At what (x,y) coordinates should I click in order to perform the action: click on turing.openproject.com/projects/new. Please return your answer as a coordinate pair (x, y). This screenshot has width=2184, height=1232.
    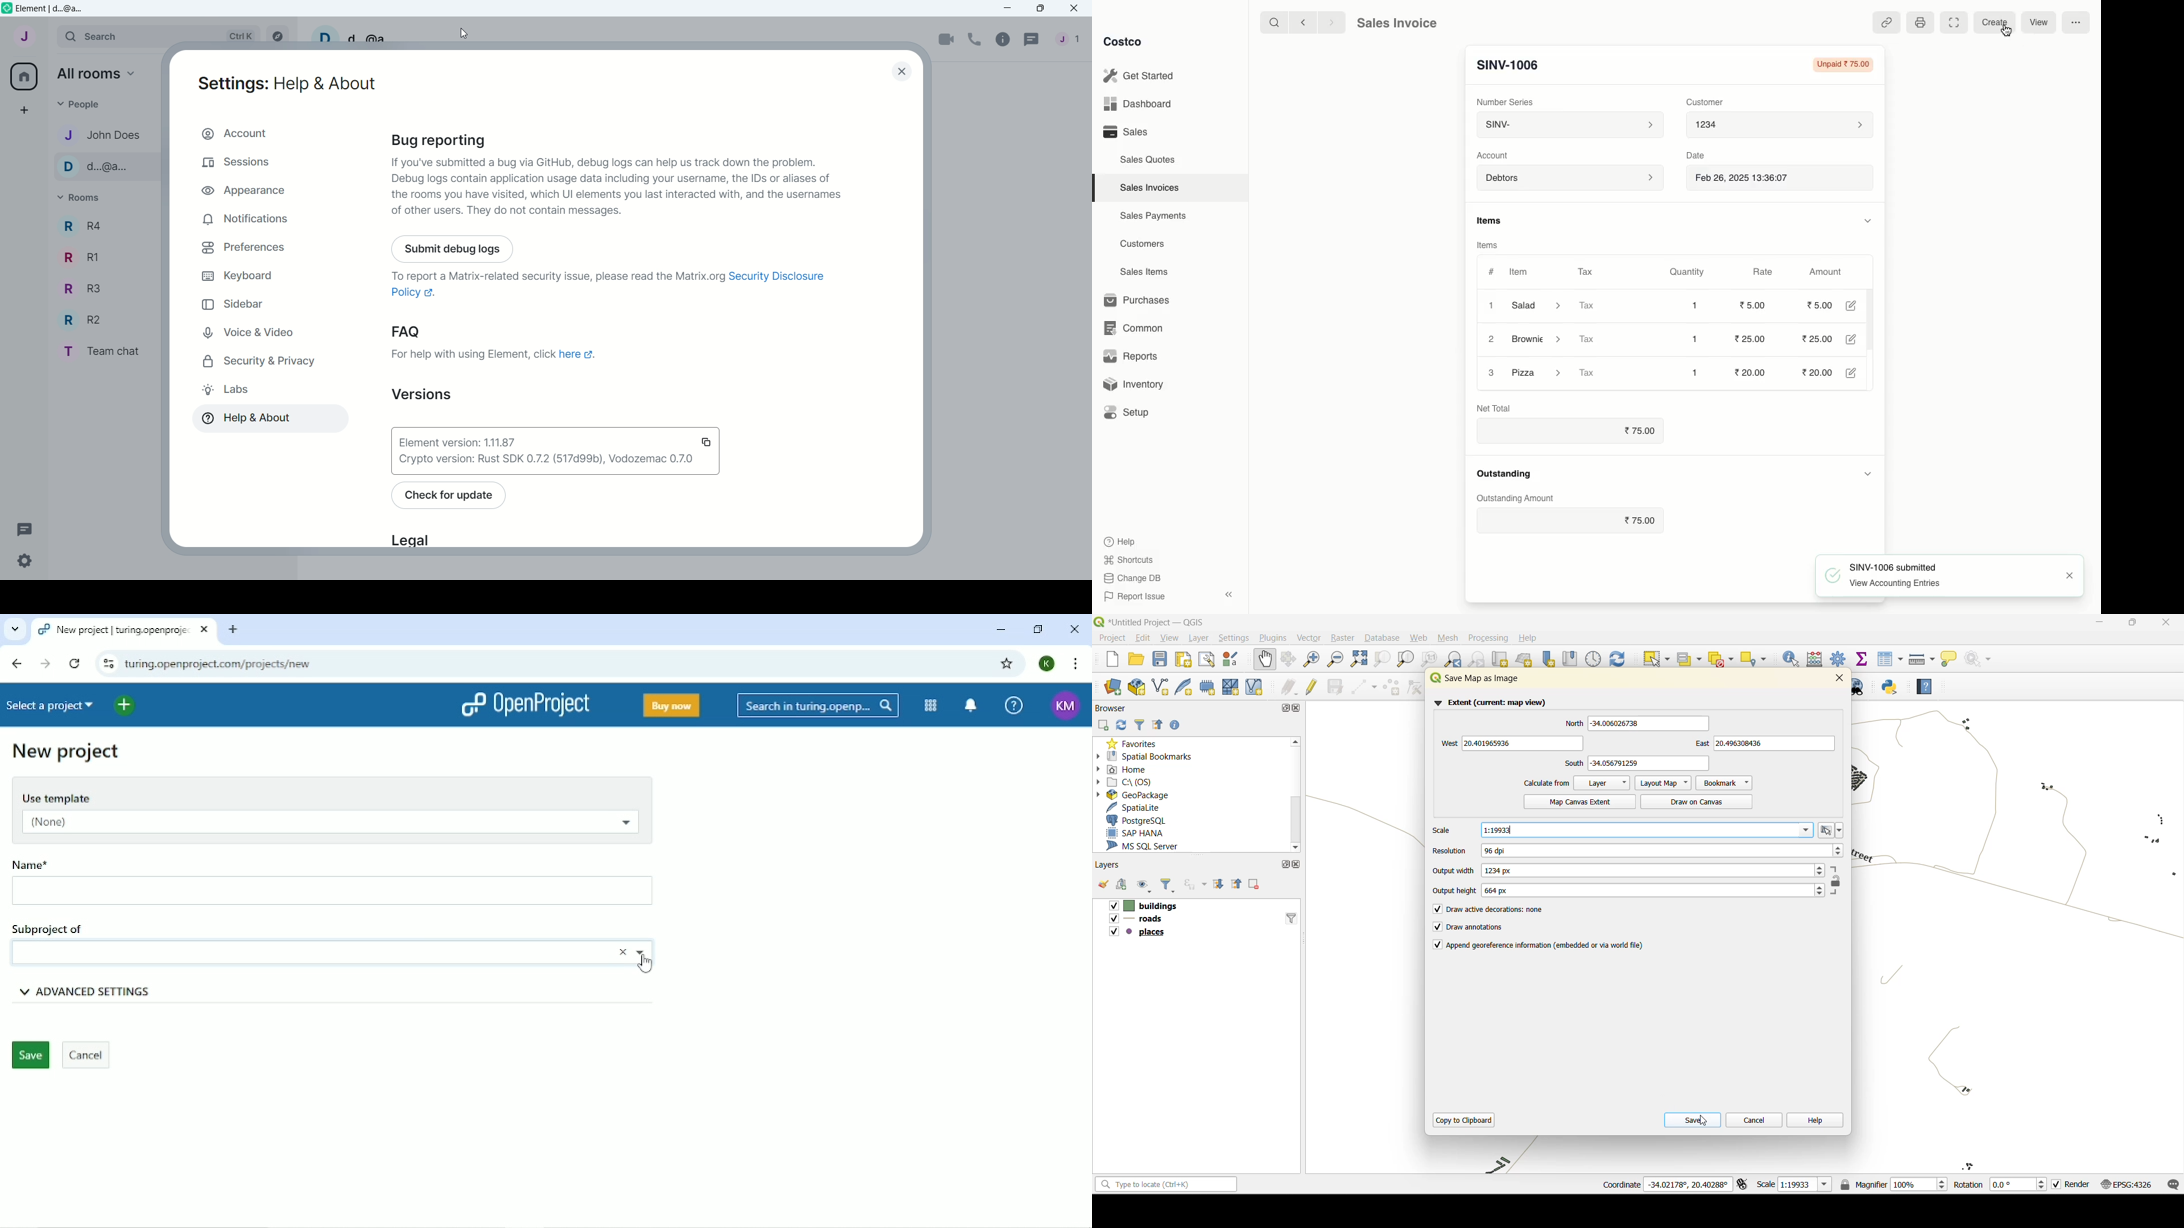
    Looking at the image, I should click on (248, 663).